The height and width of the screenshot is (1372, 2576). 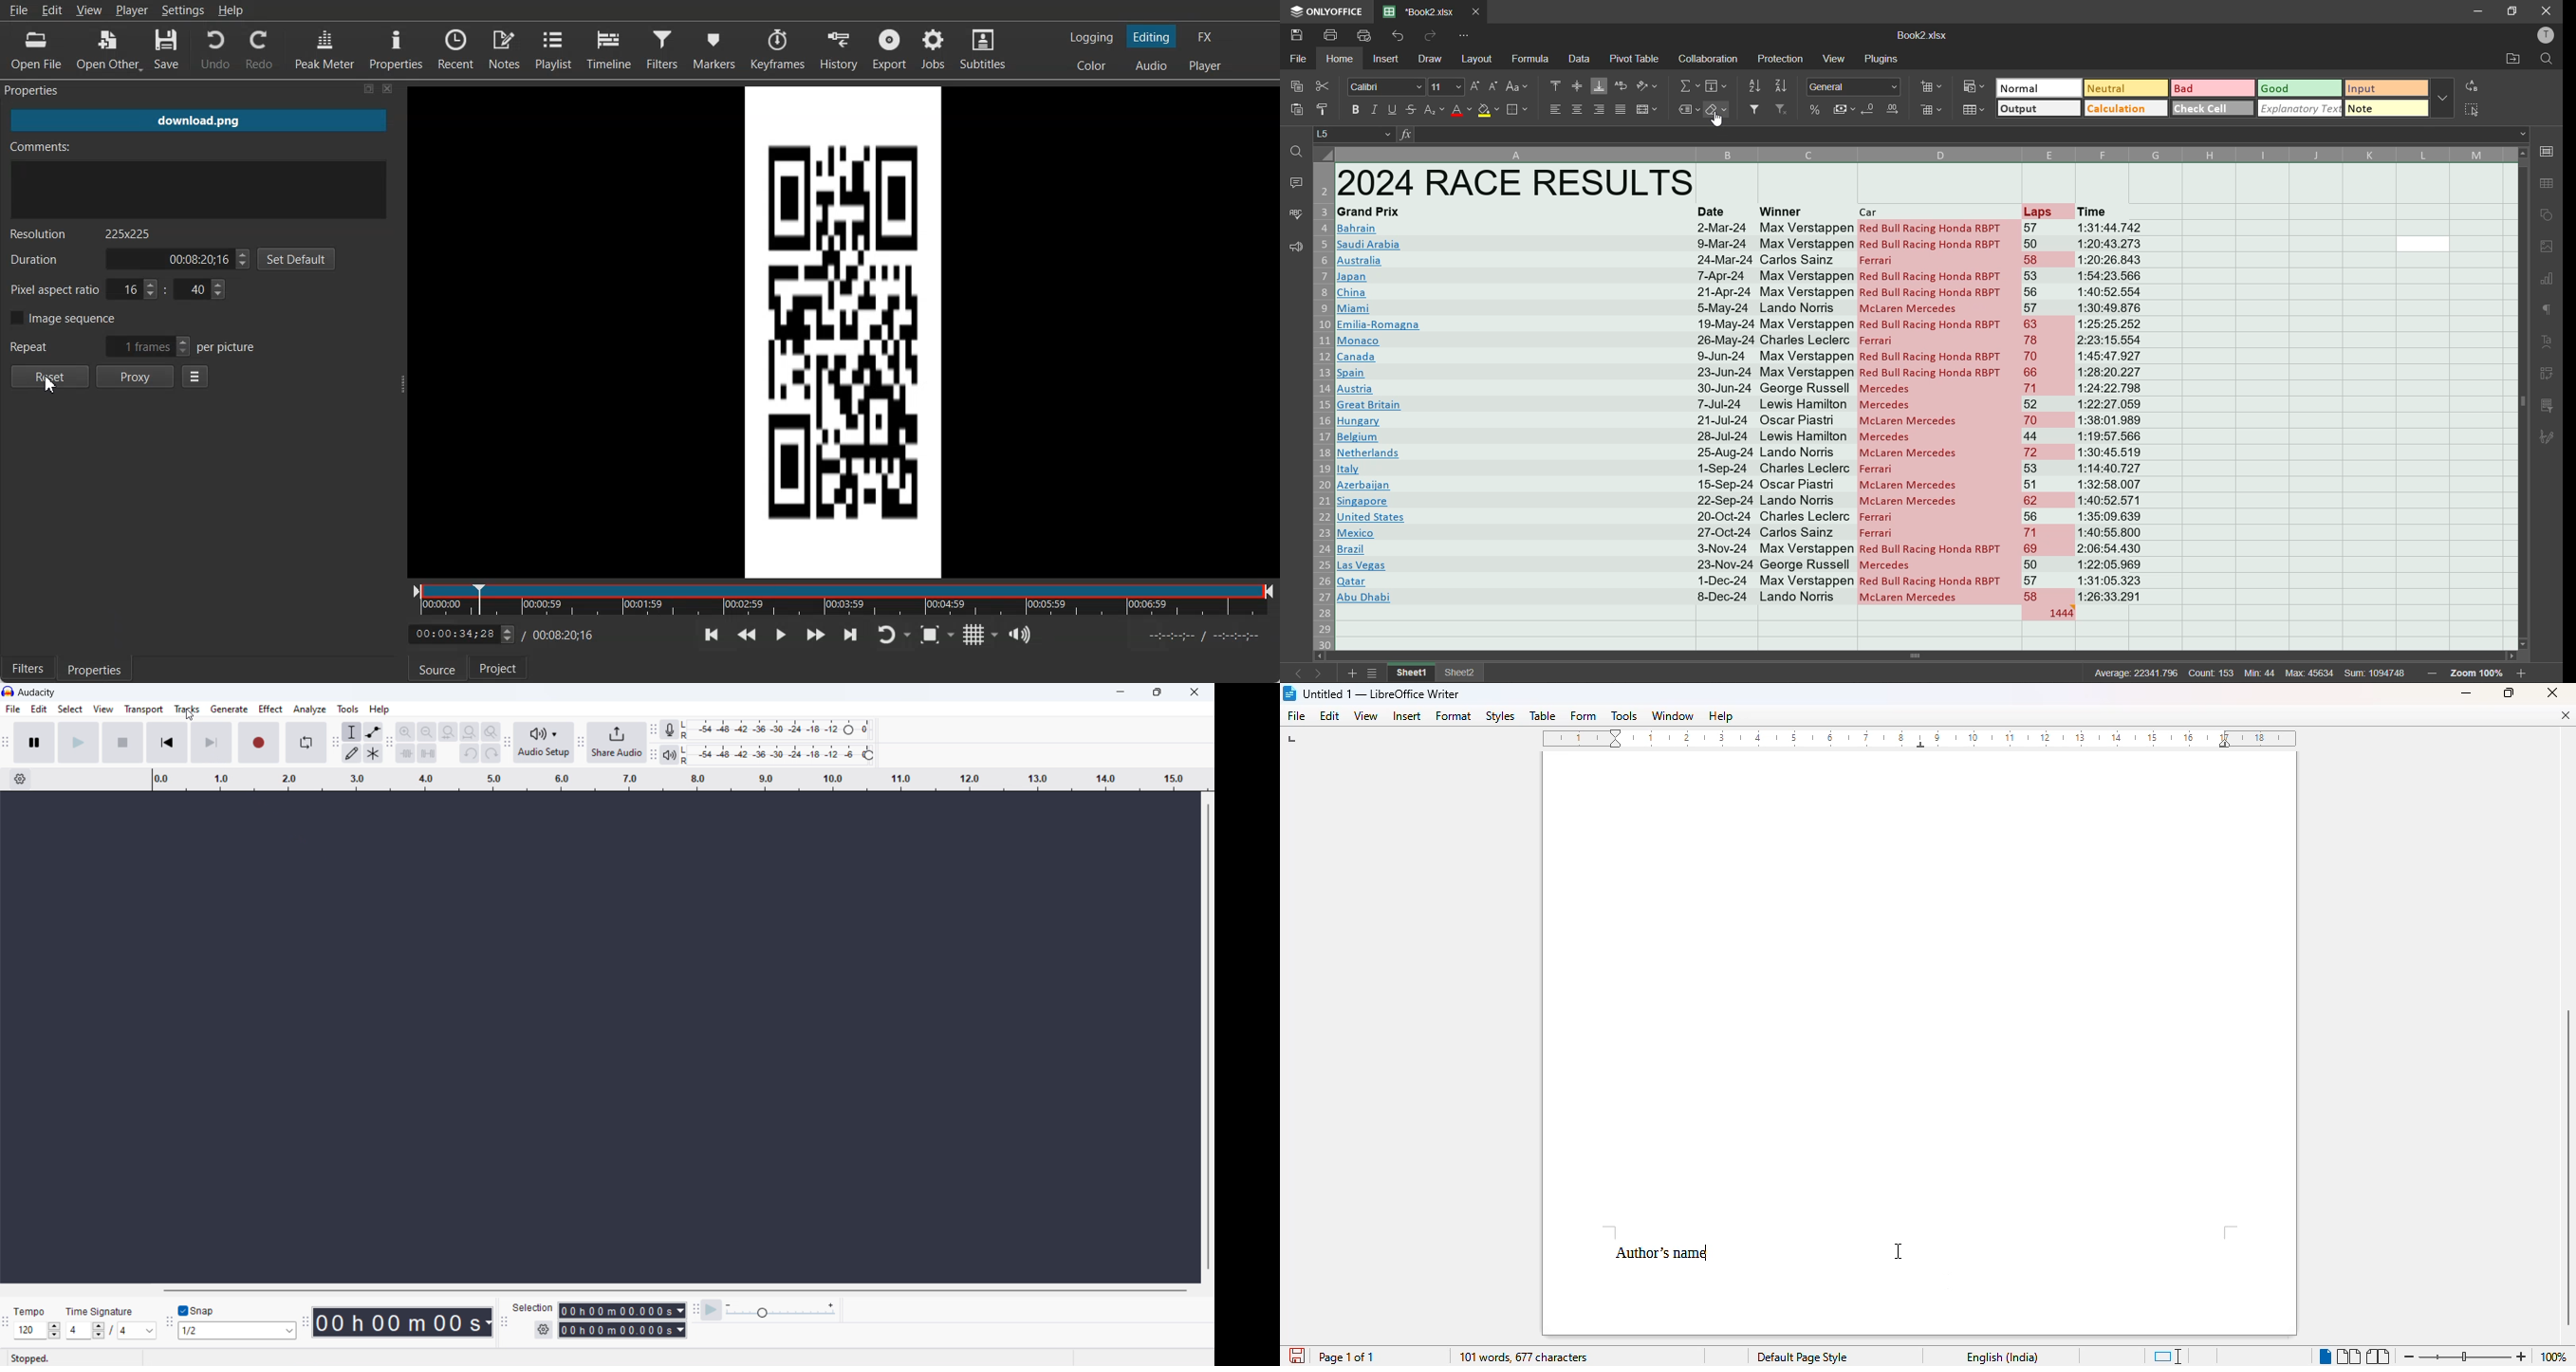 I want to click on pivot table, so click(x=1636, y=59).